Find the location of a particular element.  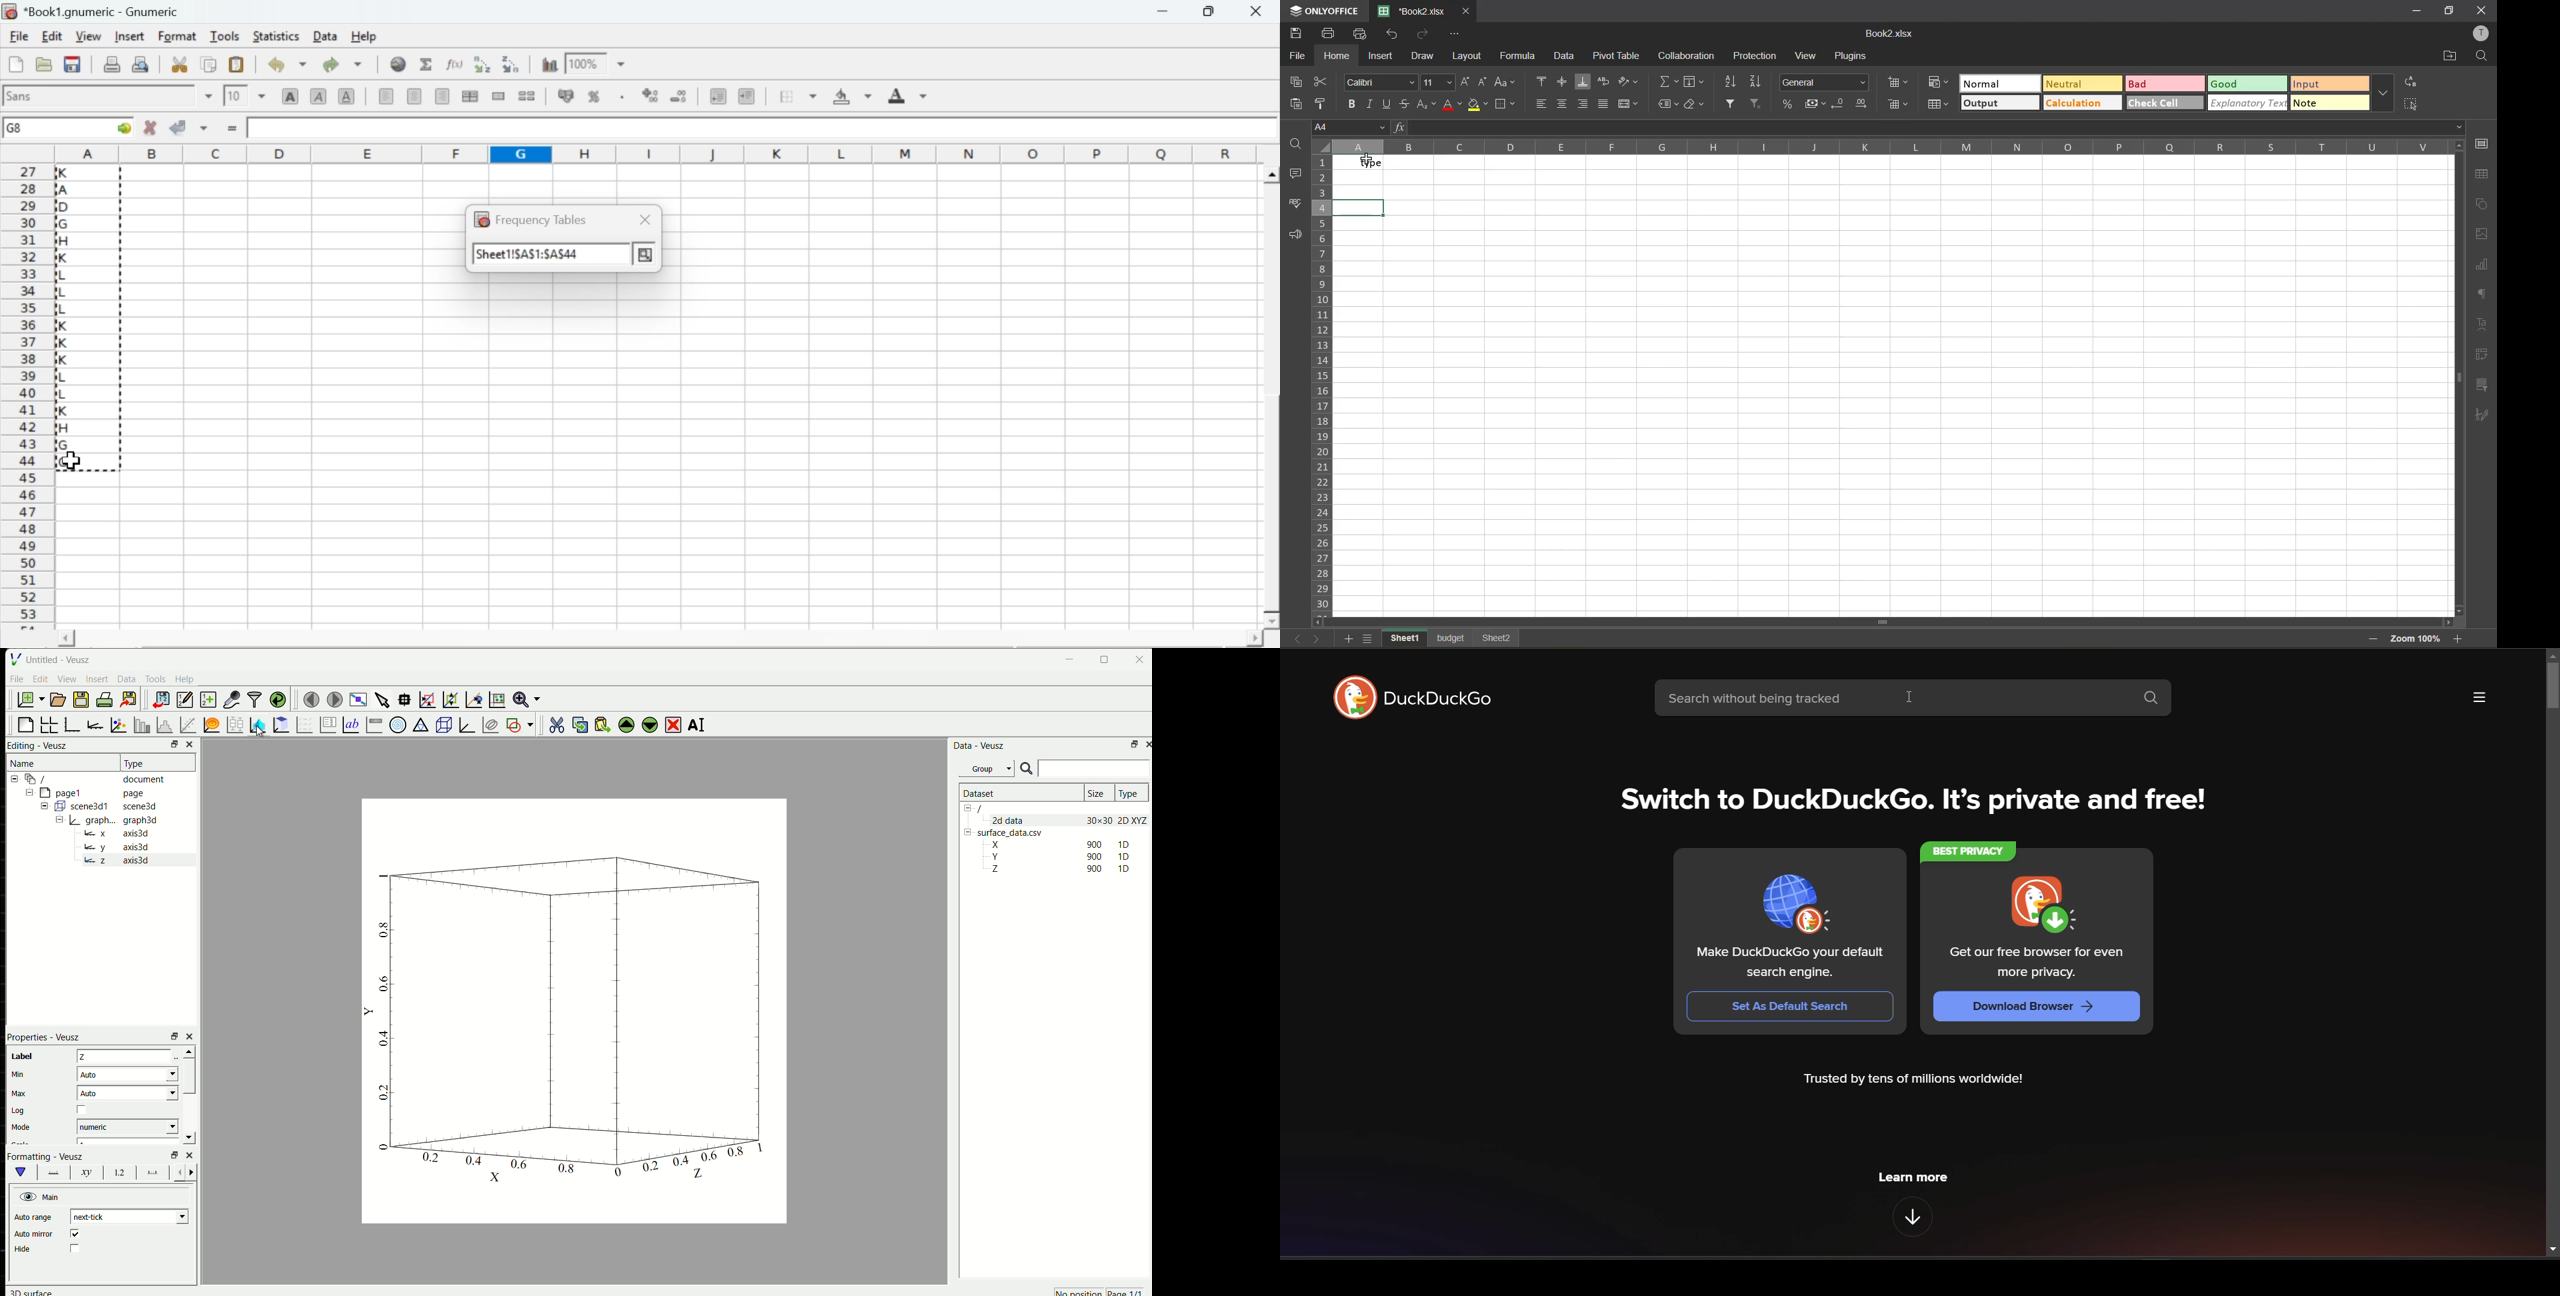

move to the previous page is located at coordinates (312, 698).